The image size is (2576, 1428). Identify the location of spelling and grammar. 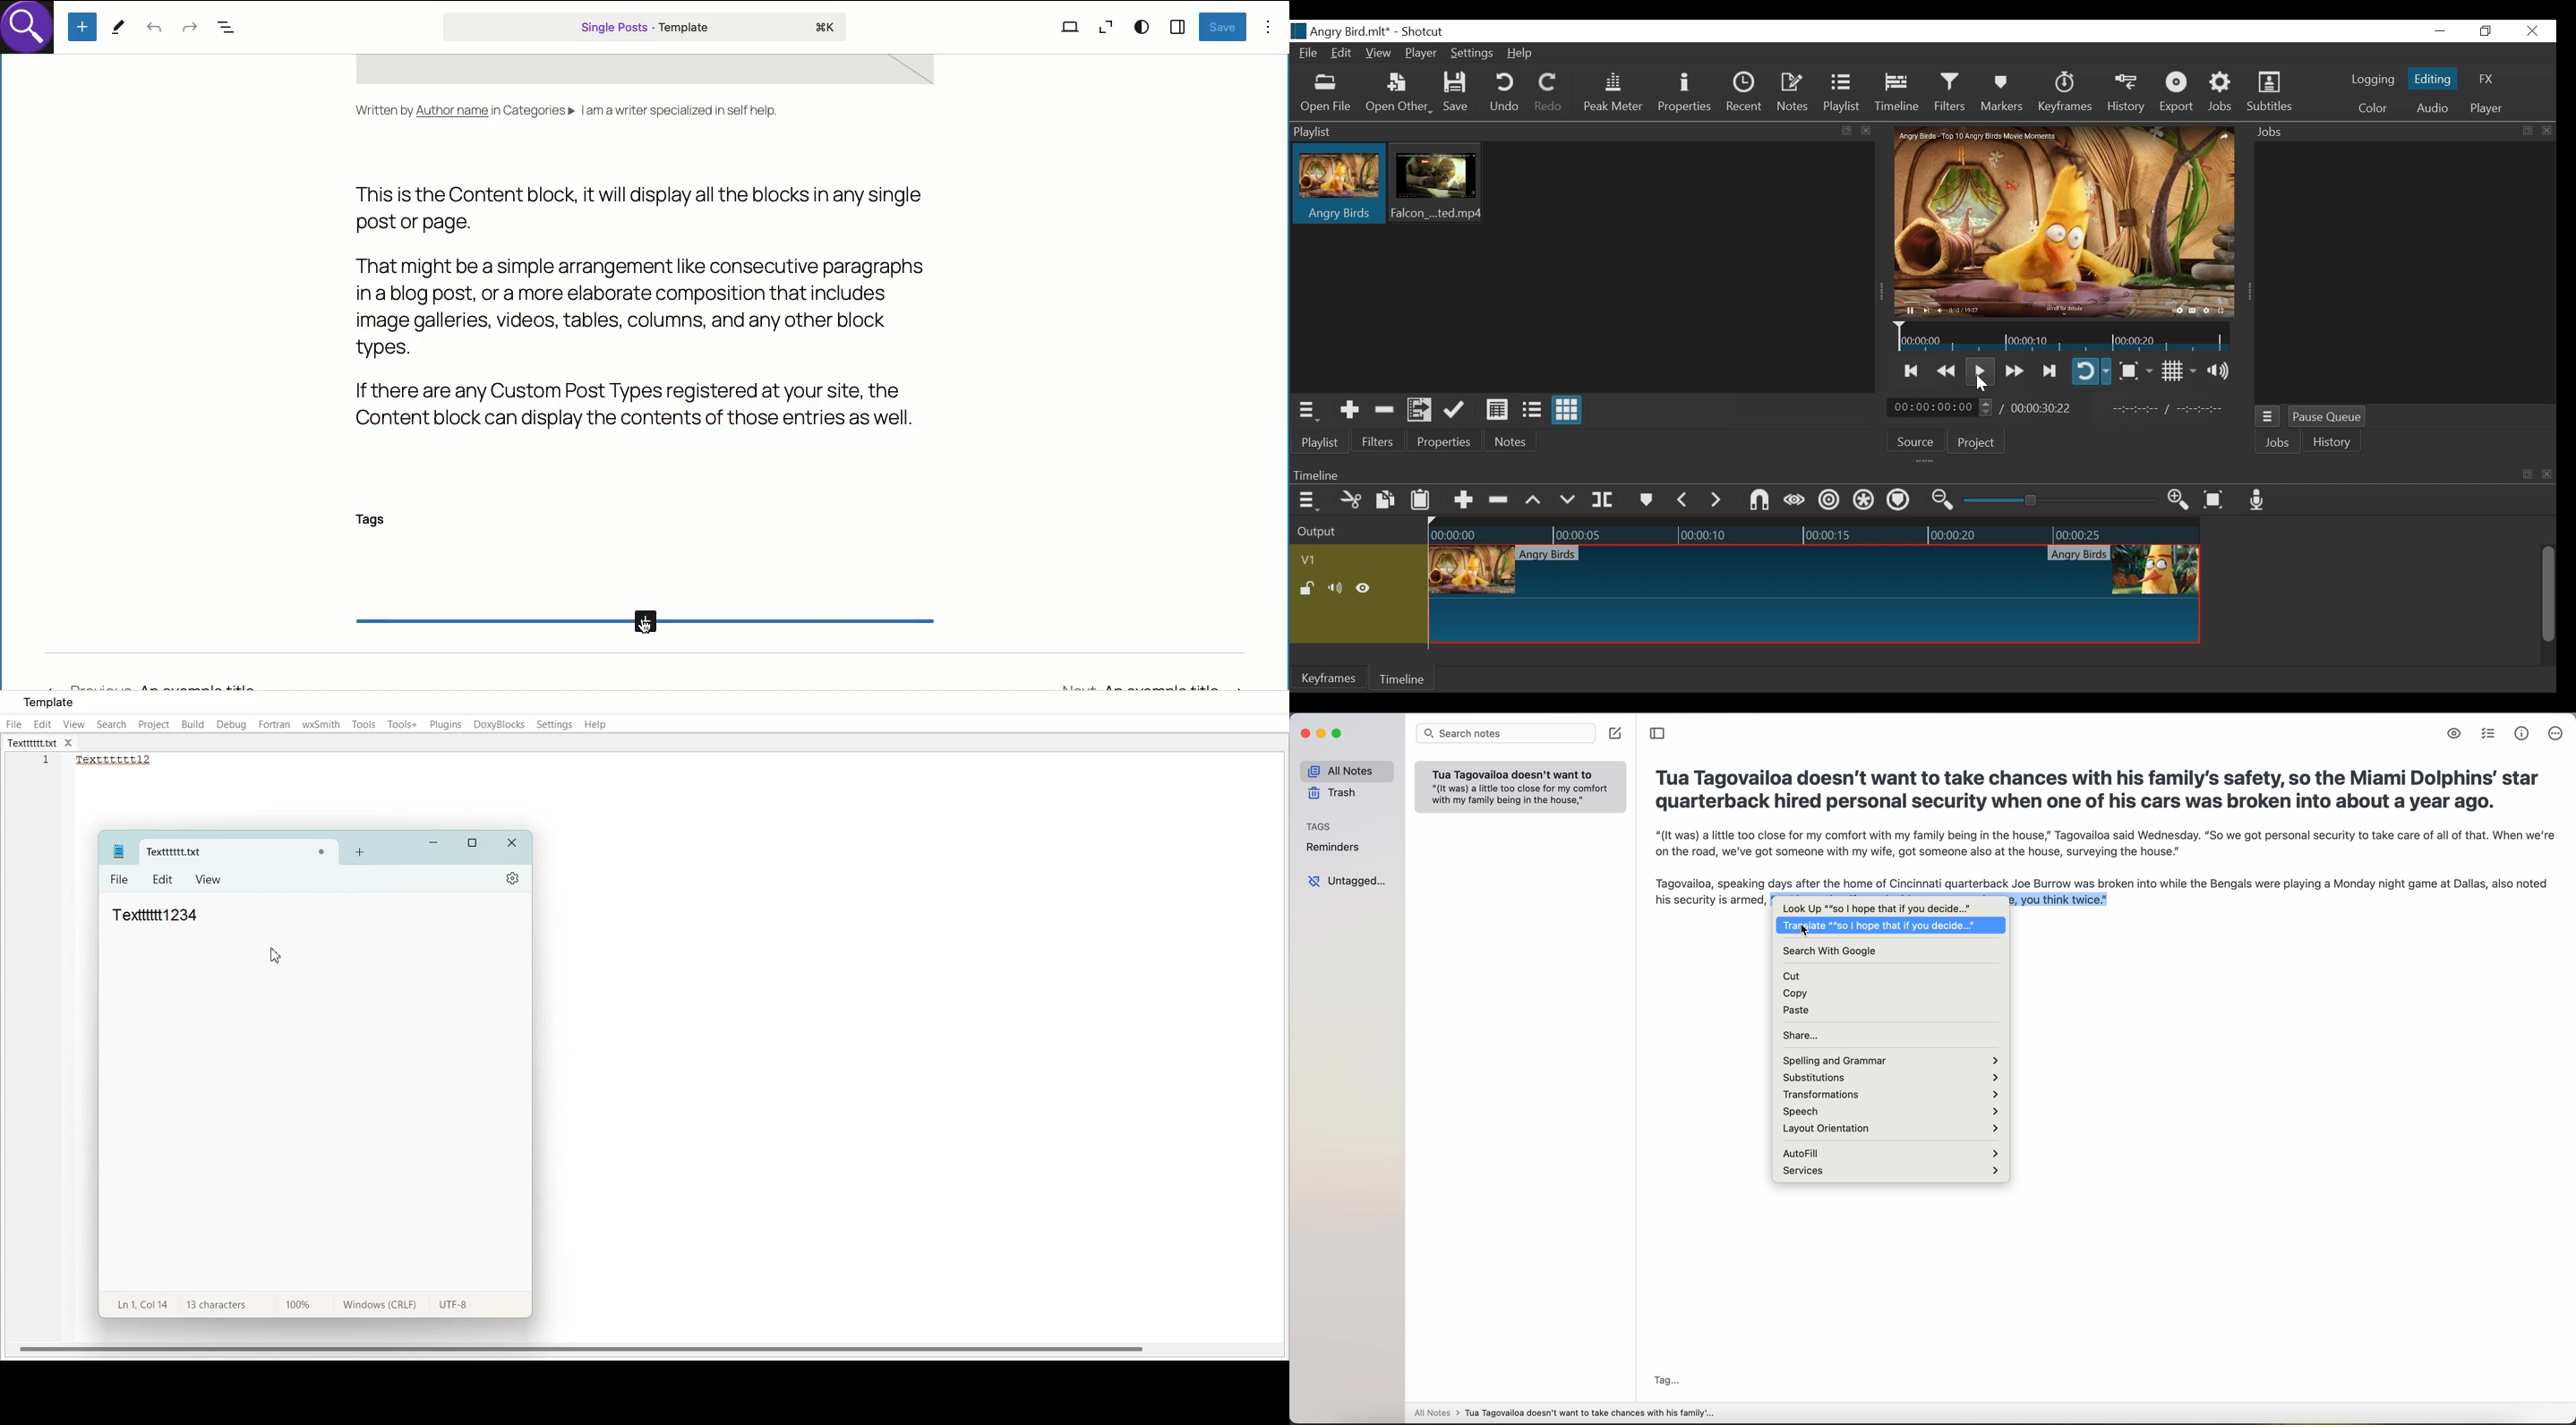
(1892, 1059).